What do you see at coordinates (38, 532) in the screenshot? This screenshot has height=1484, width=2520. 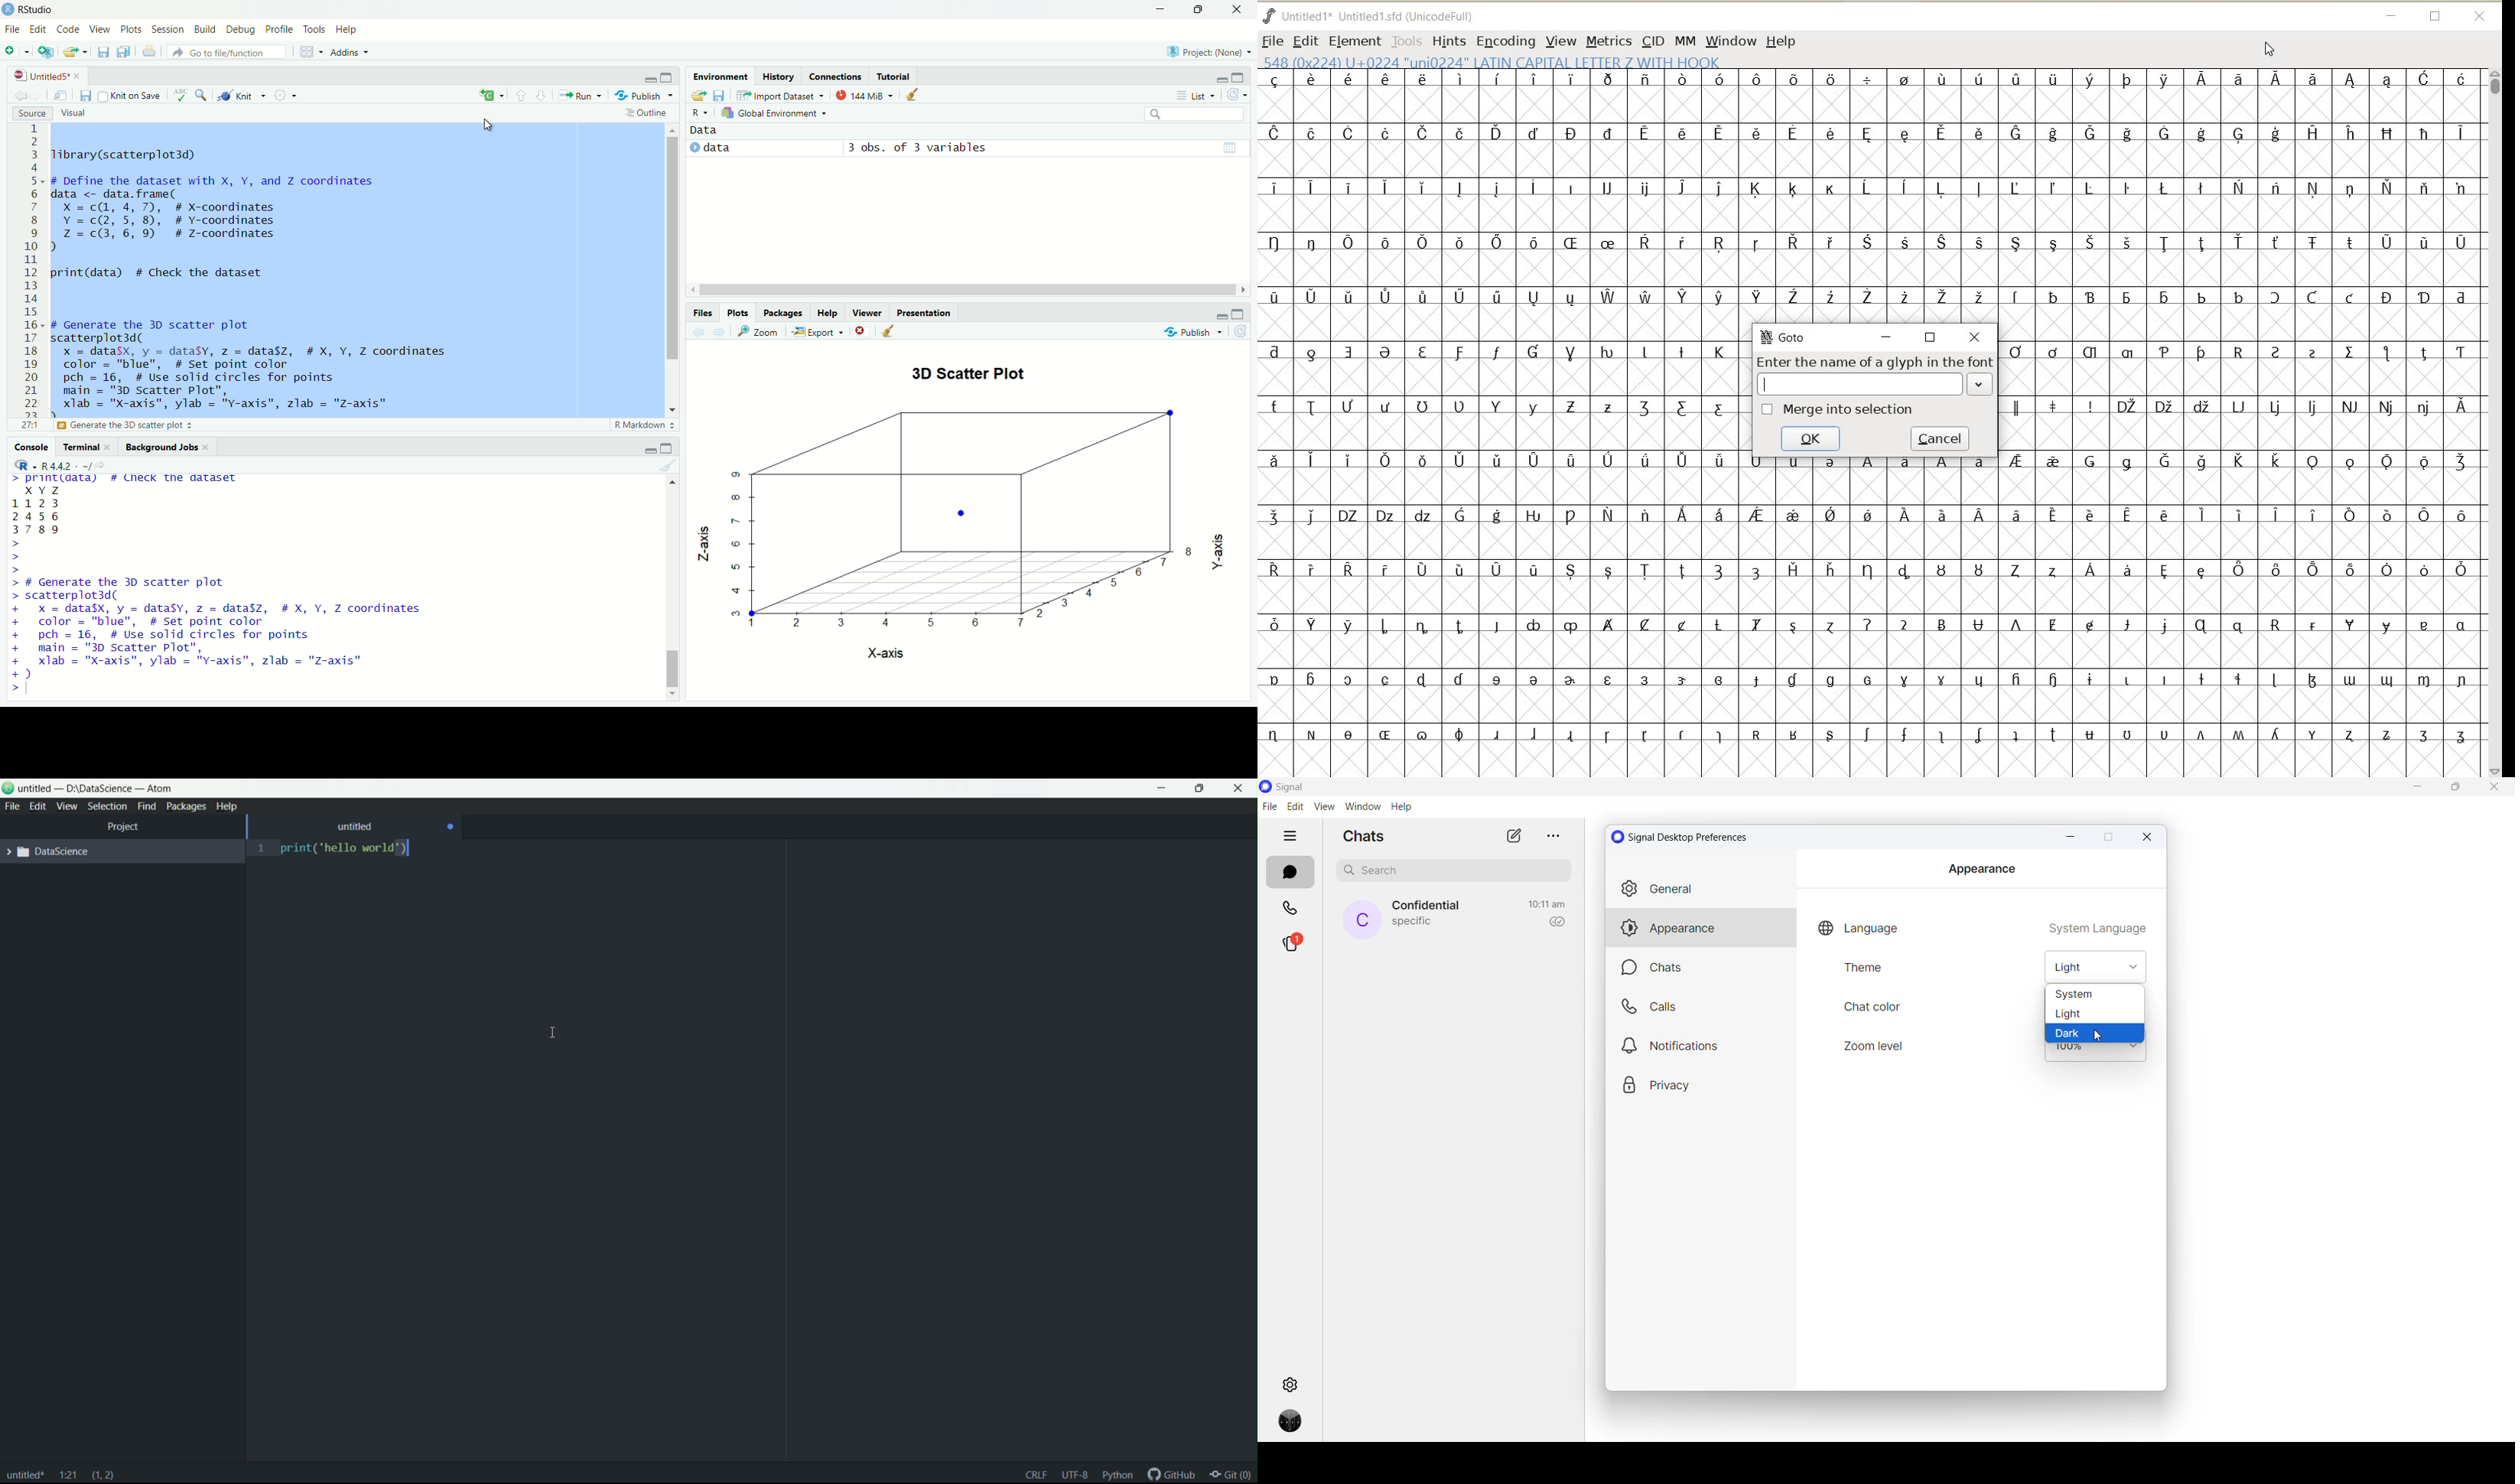 I see `3789` at bounding box center [38, 532].